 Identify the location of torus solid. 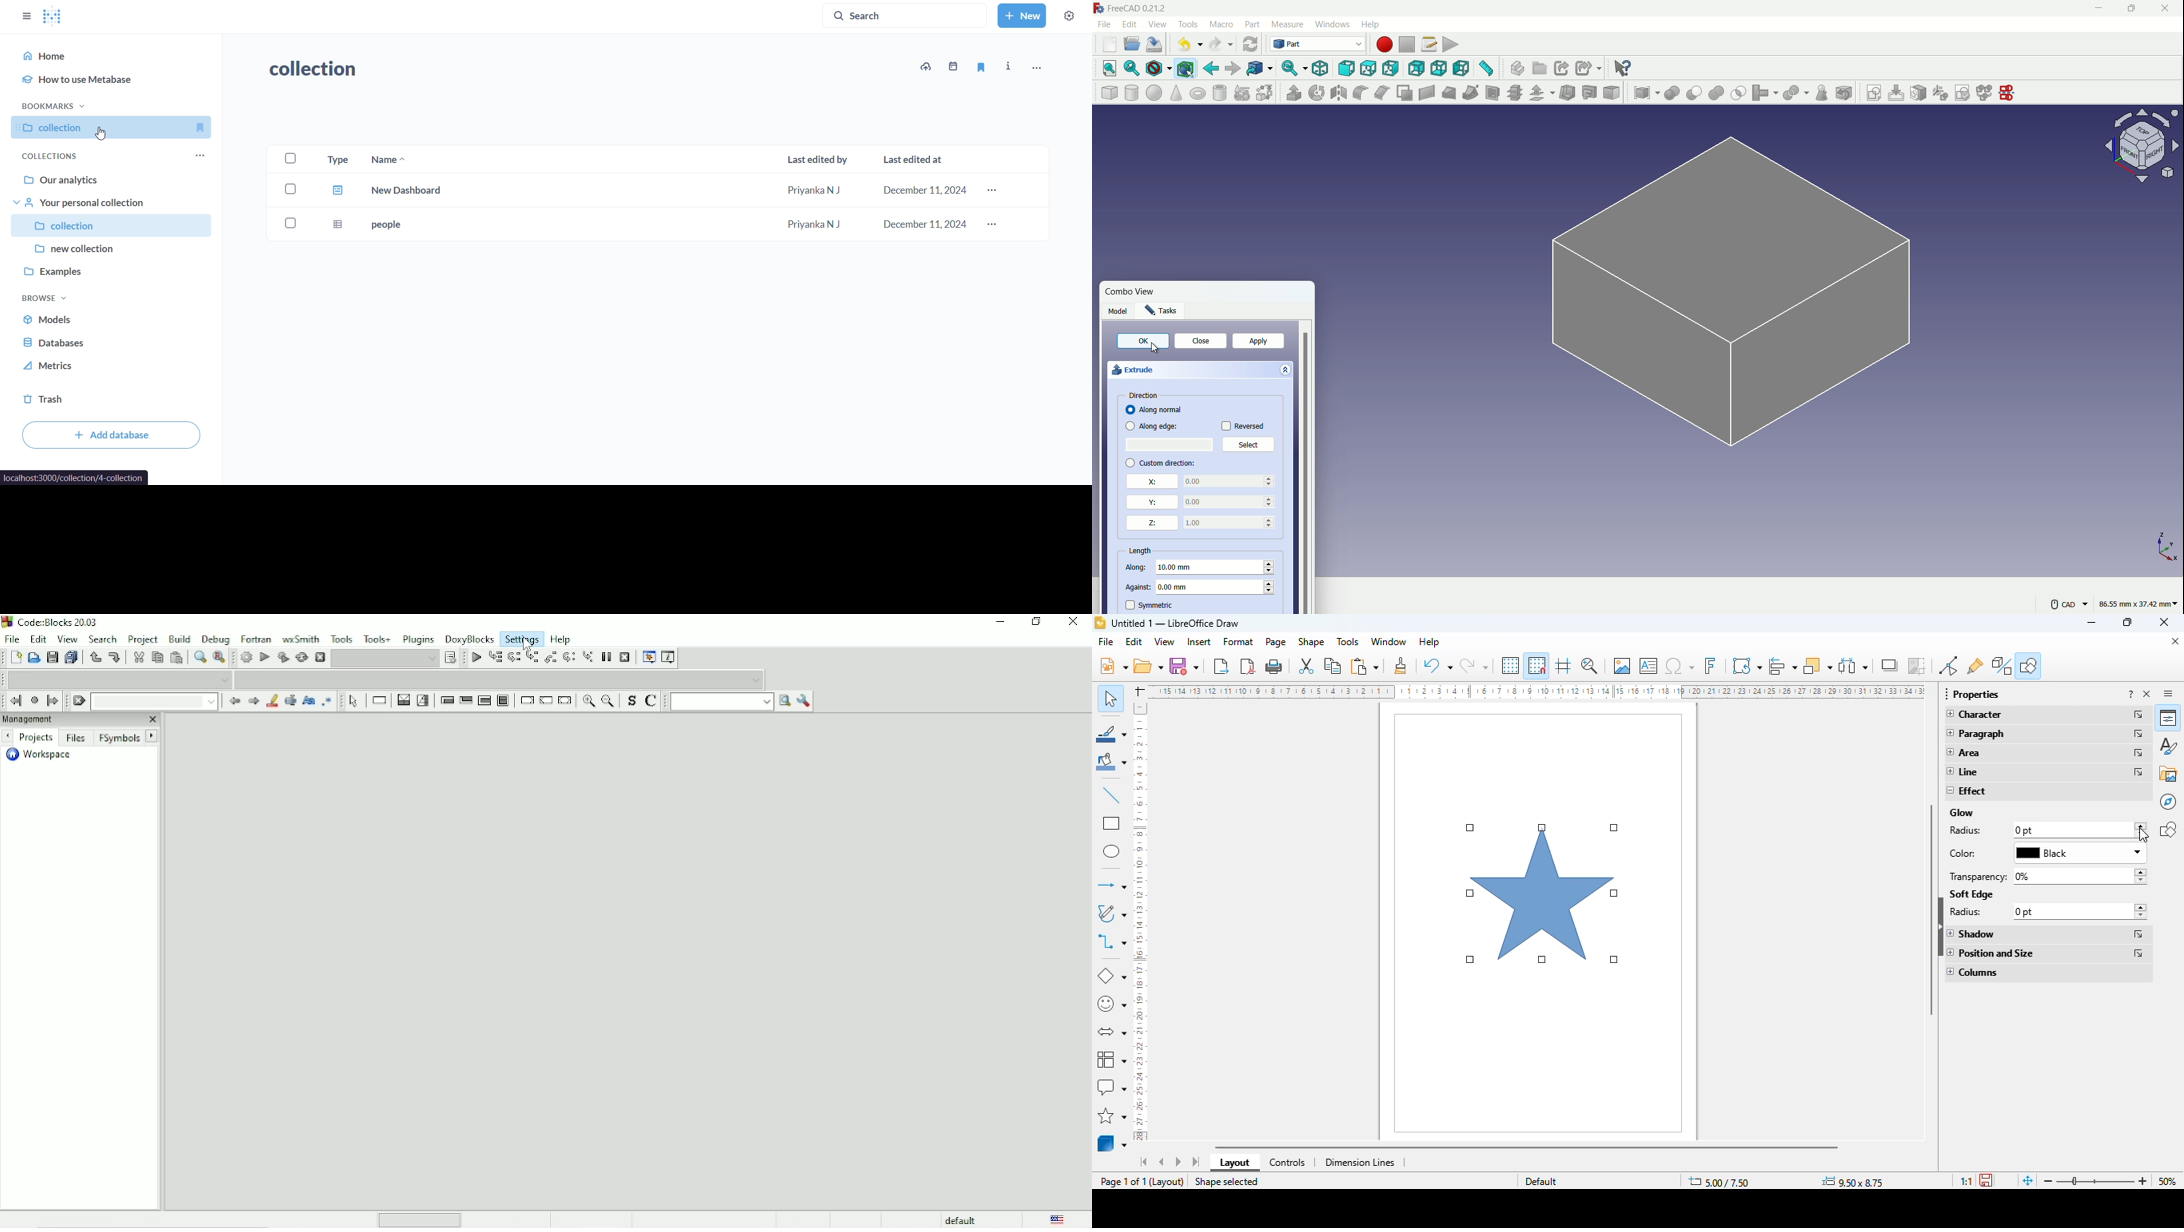
(1198, 94).